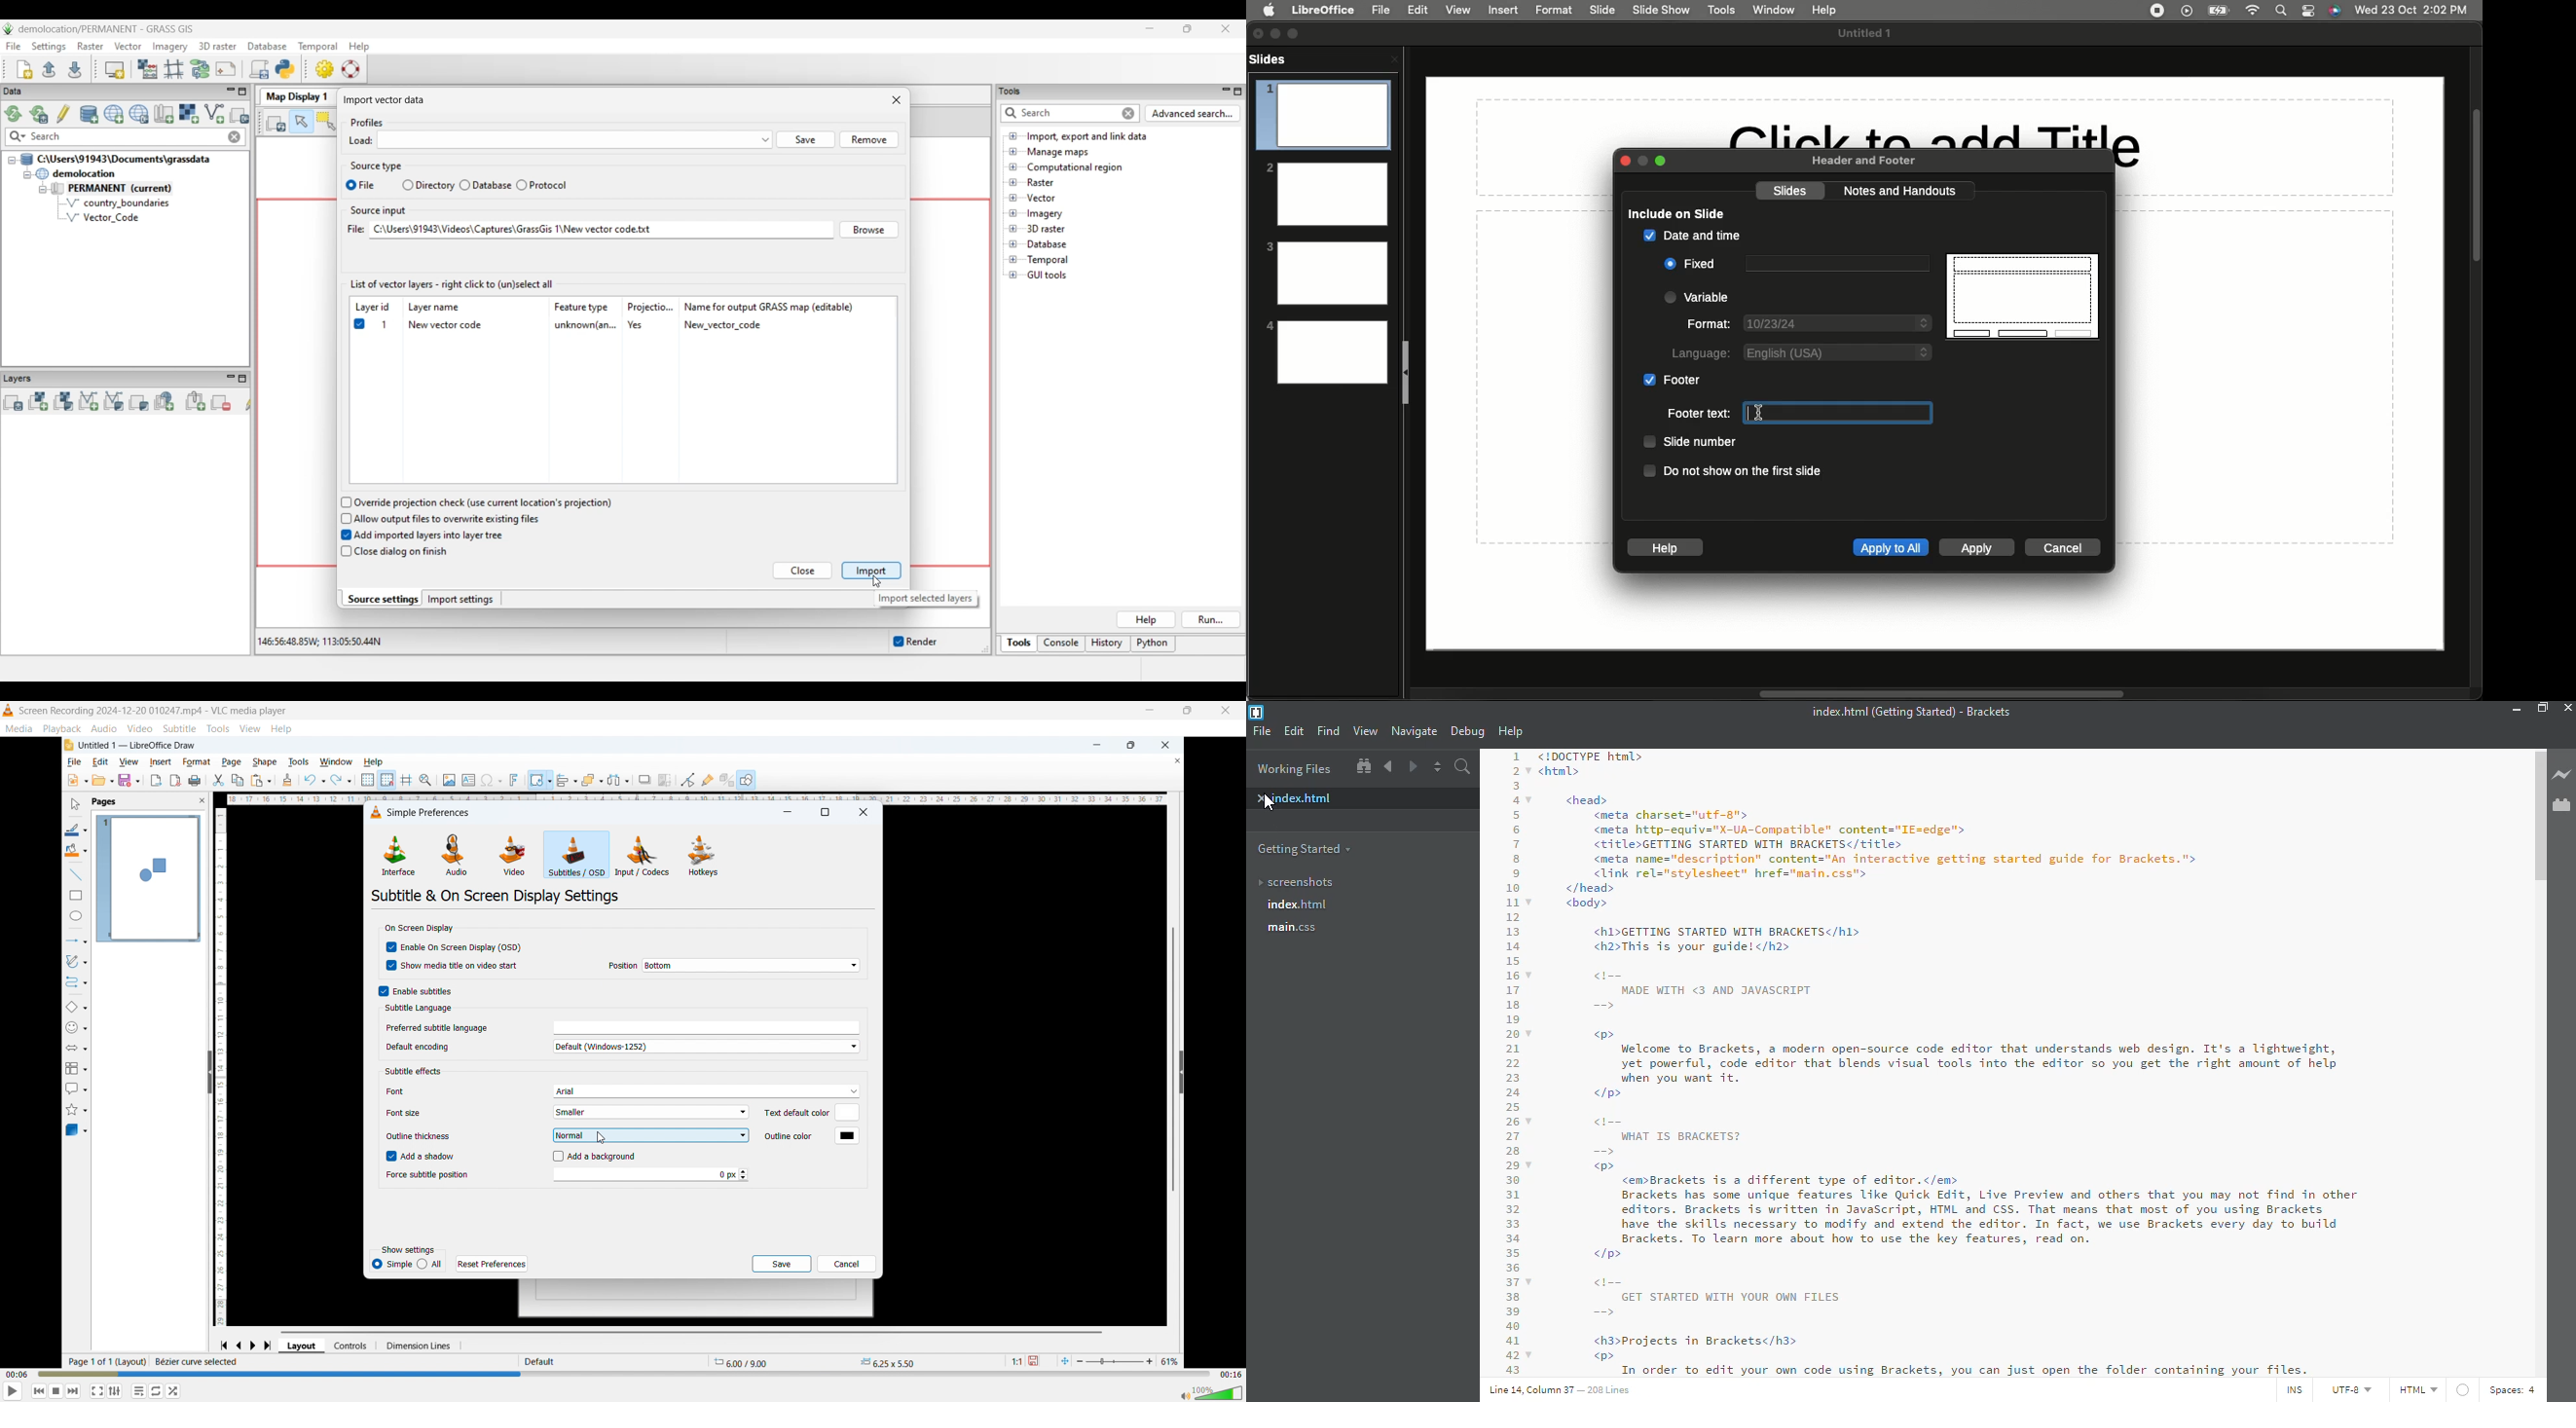 The height and width of the screenshot is (1428, 2576). What do you see at coordinates (1835, 265) in the screenshot?
I see `Text box` at bounding box center [1835, 265].